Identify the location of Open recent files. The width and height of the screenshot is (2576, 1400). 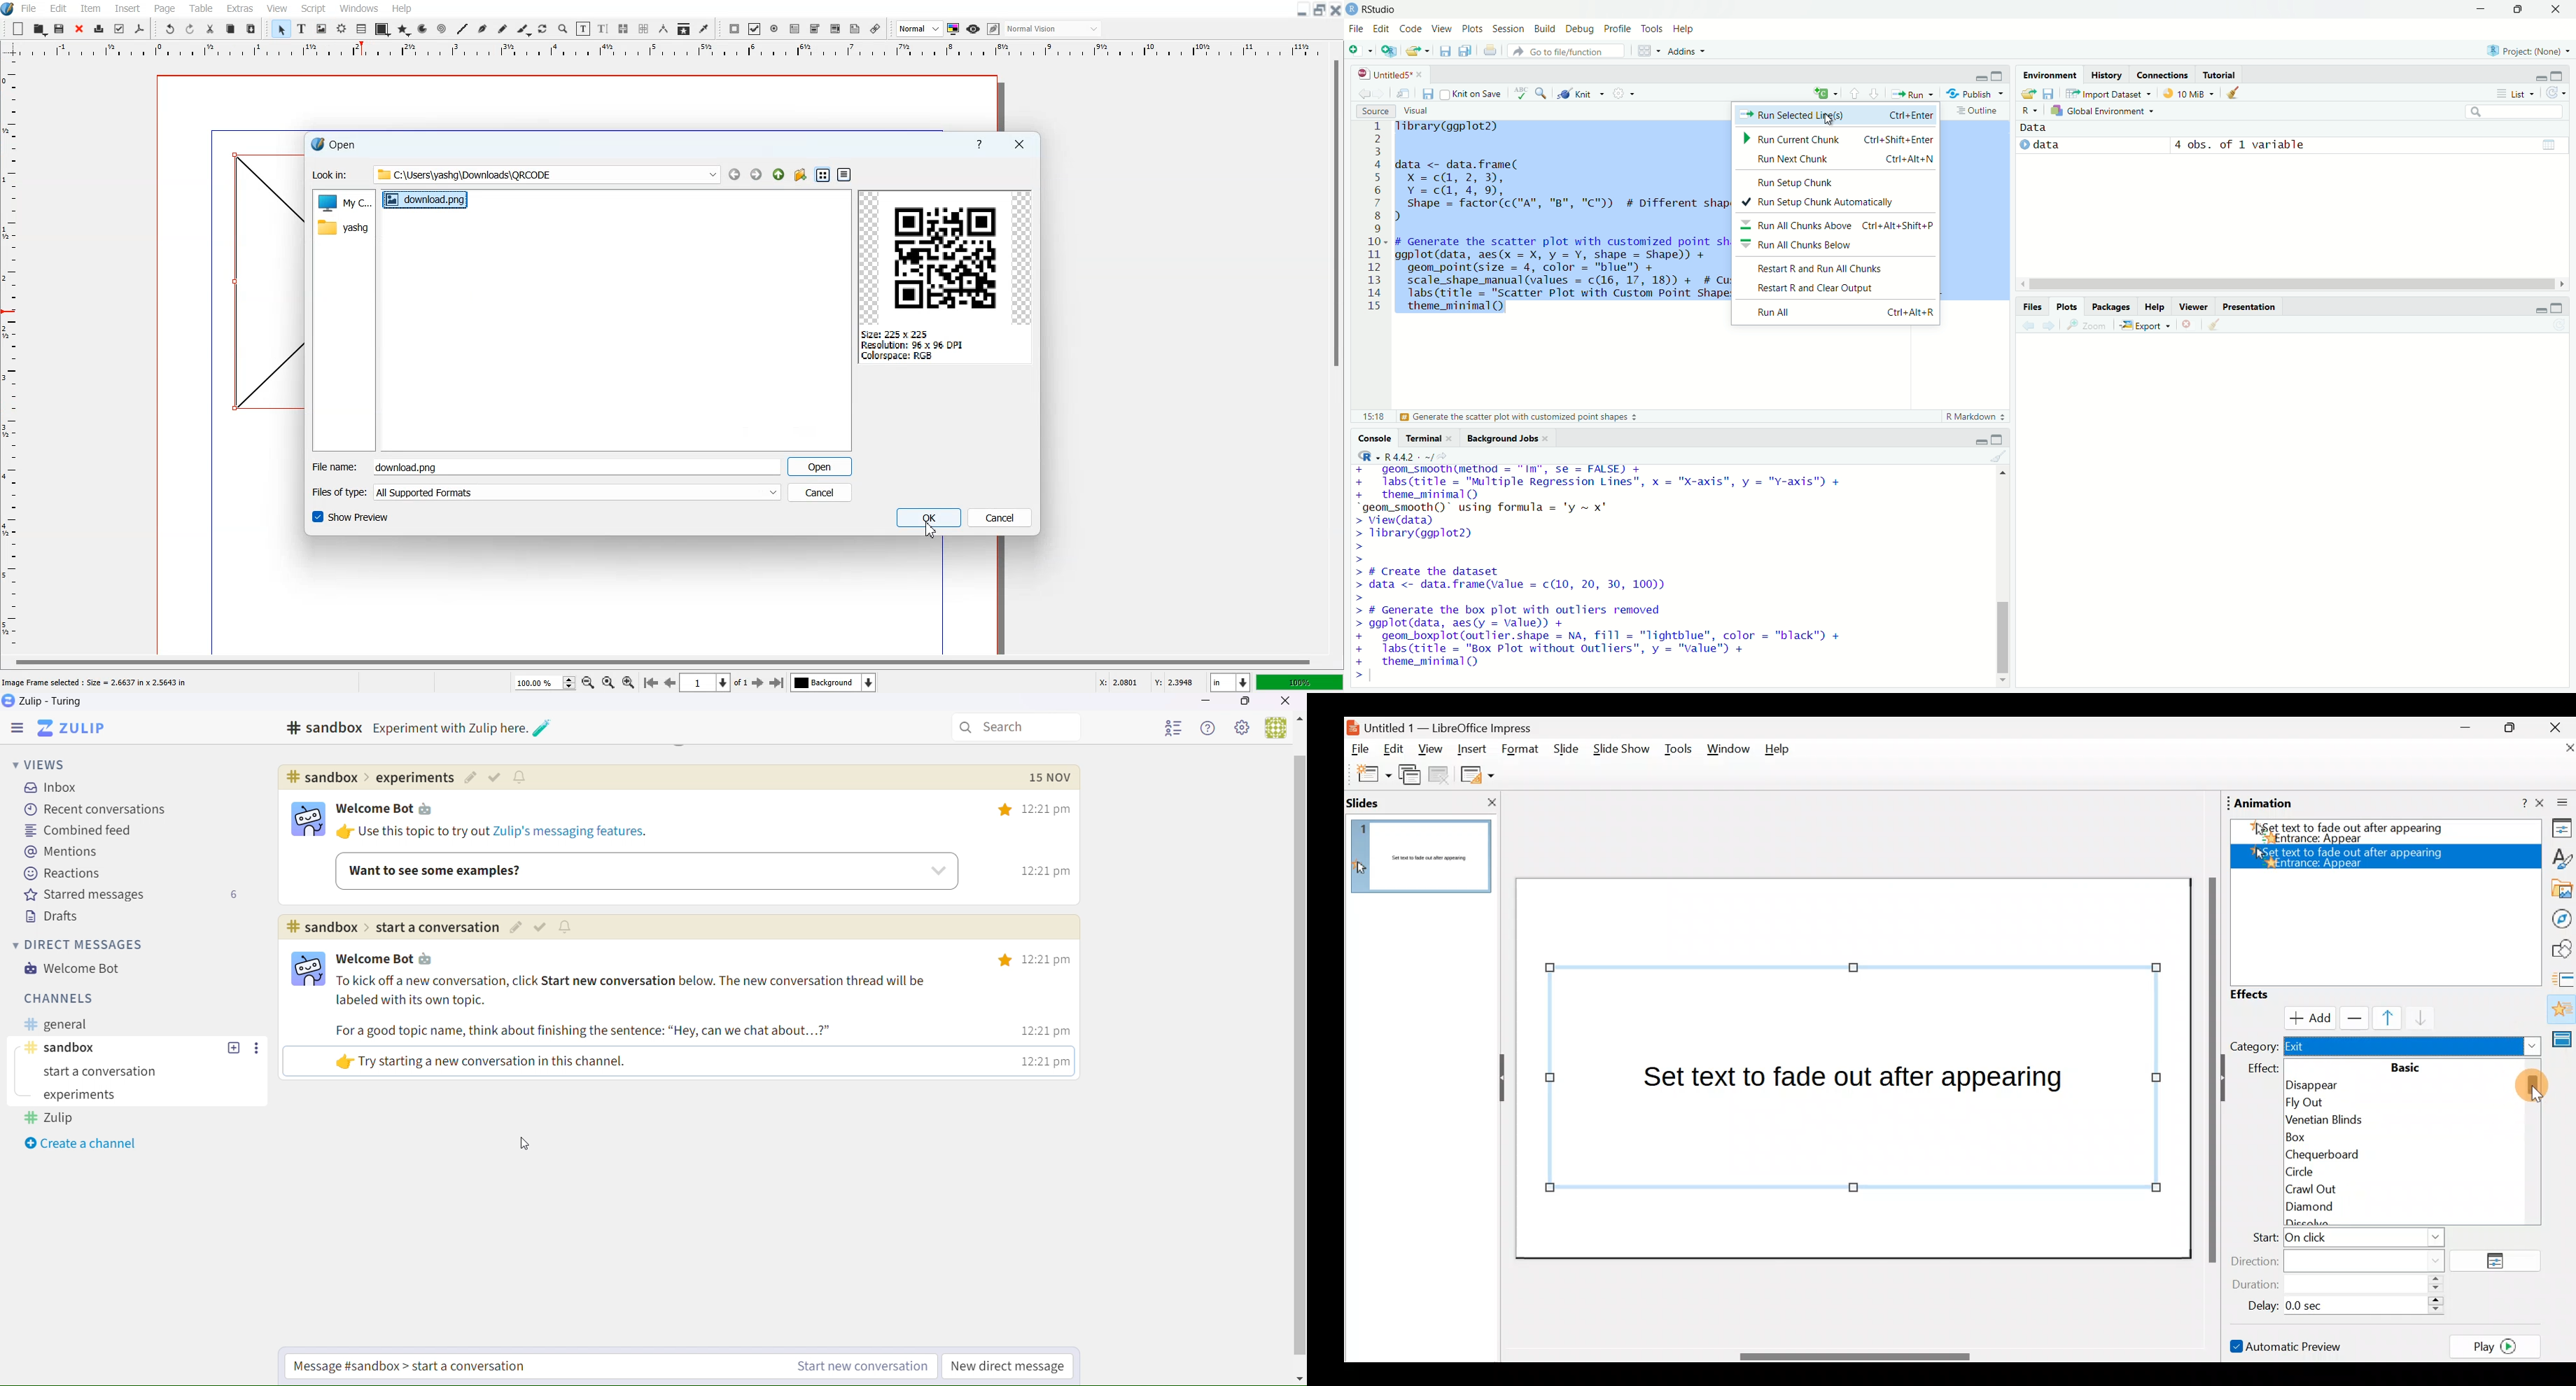
(1427, 51).